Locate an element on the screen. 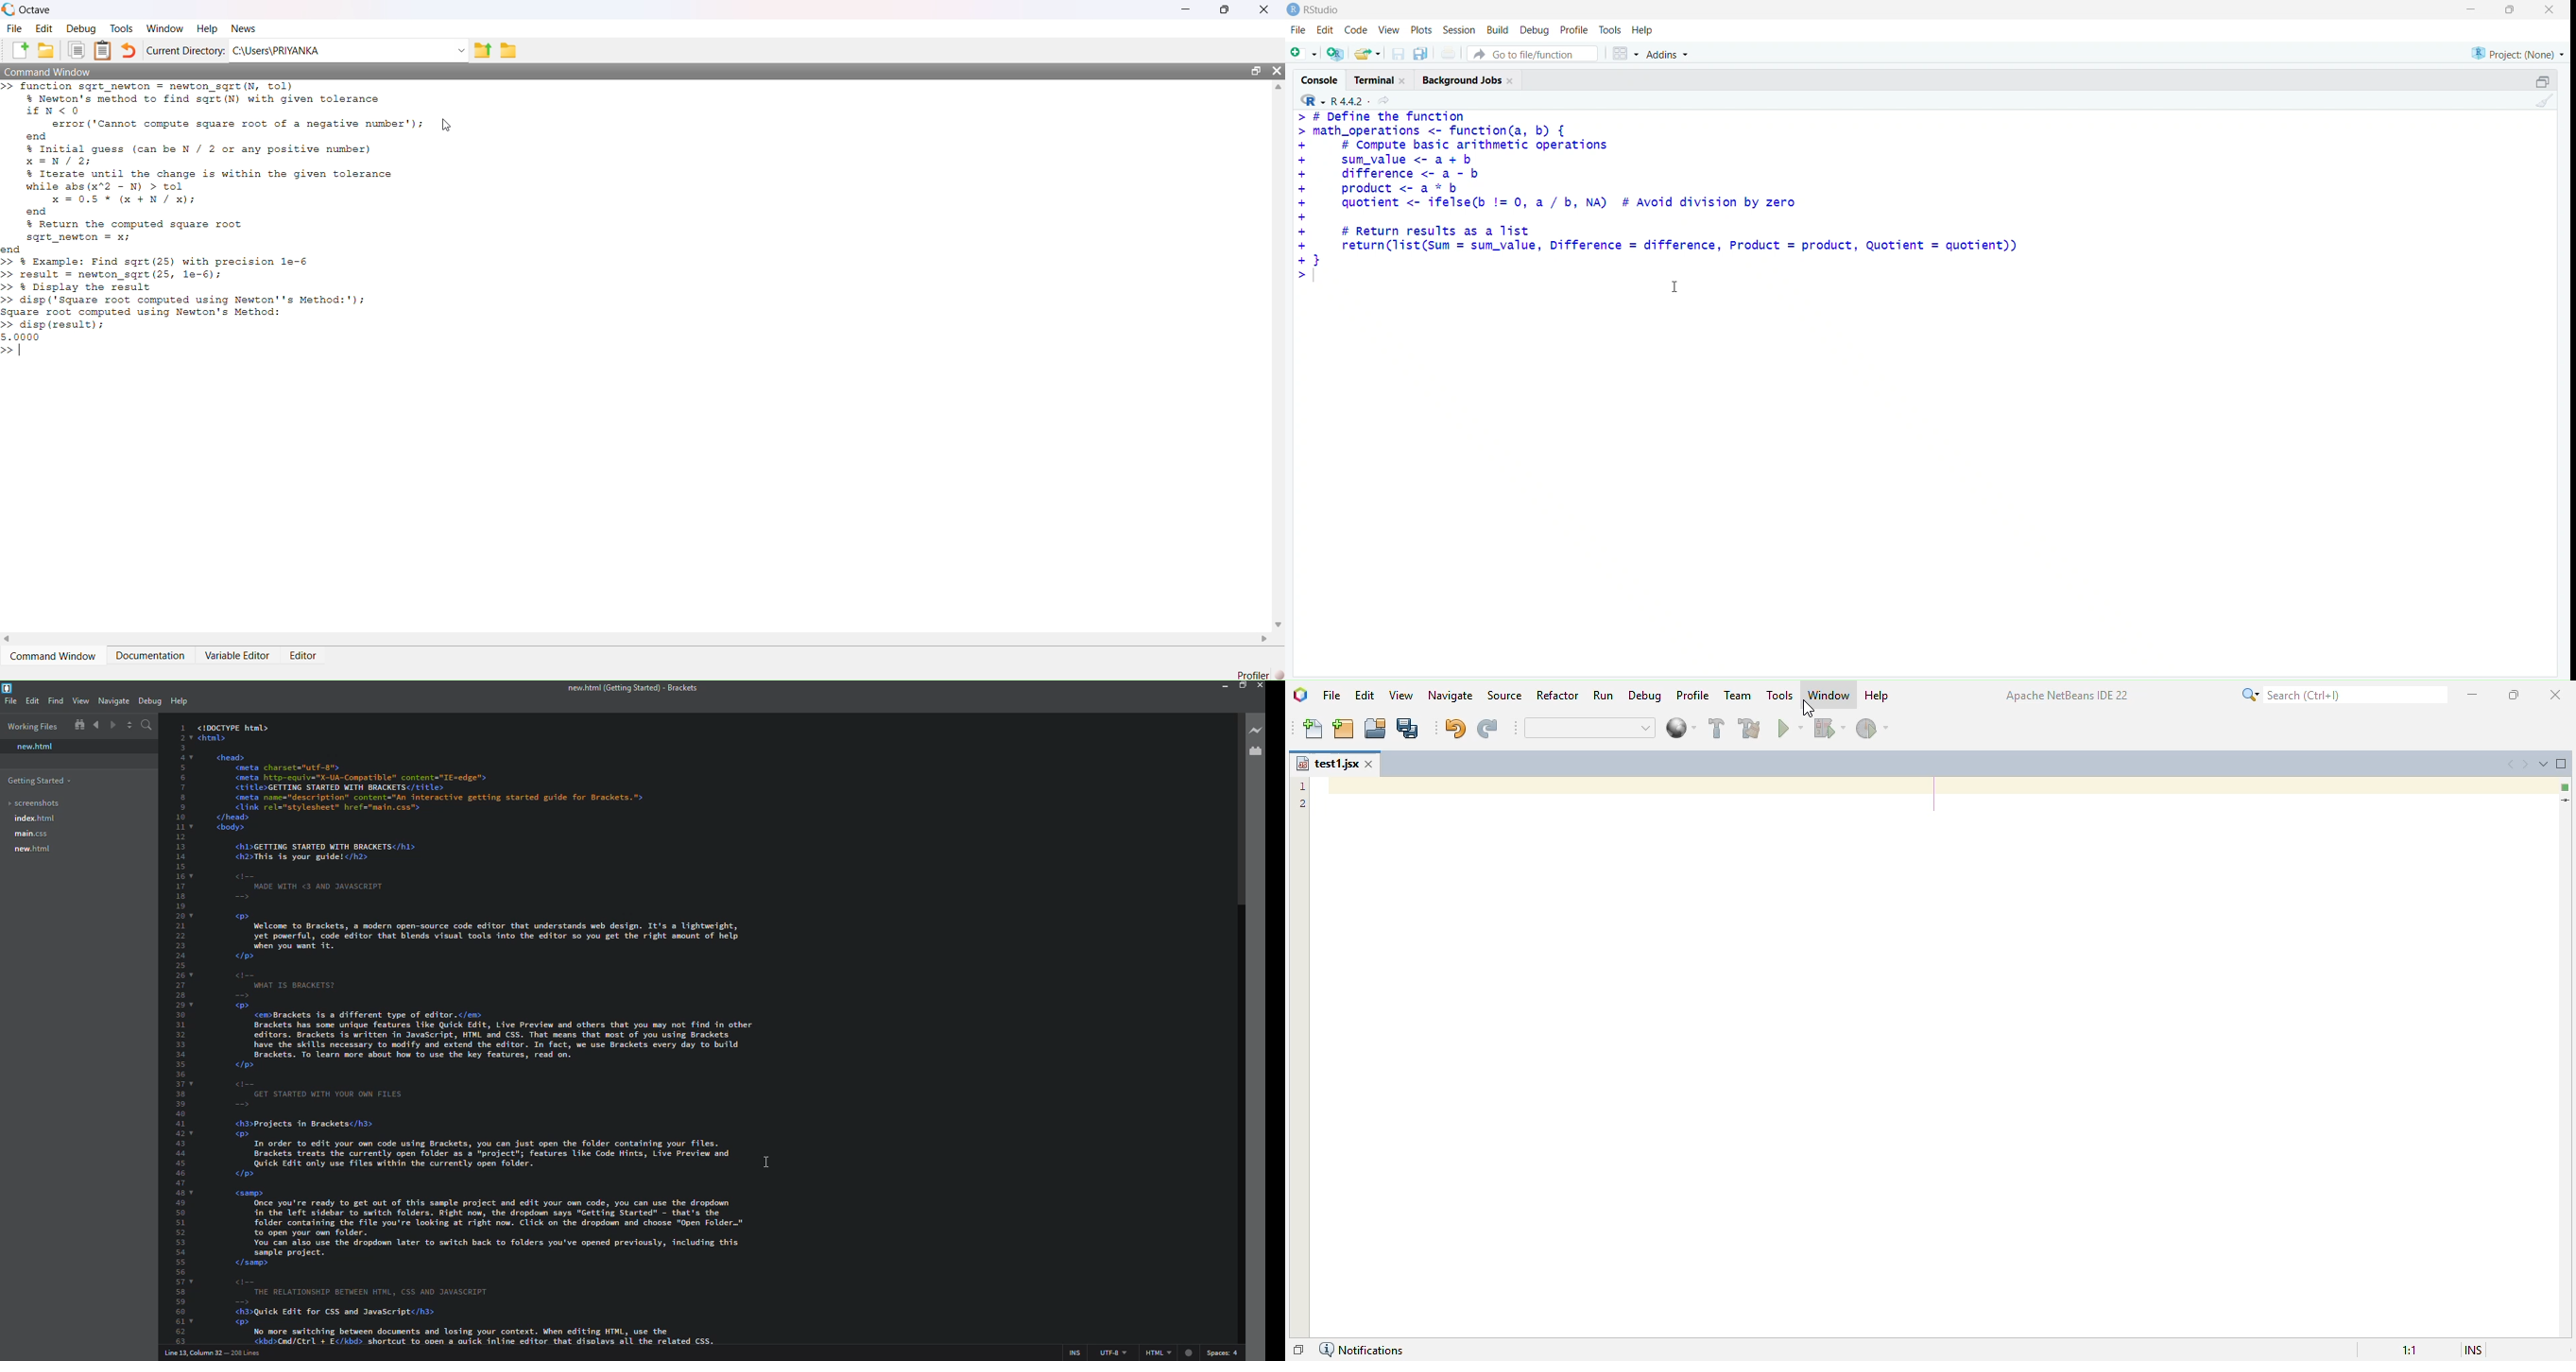 The image size is (2576, 1372). Console is located at coordinates (1319, 80).